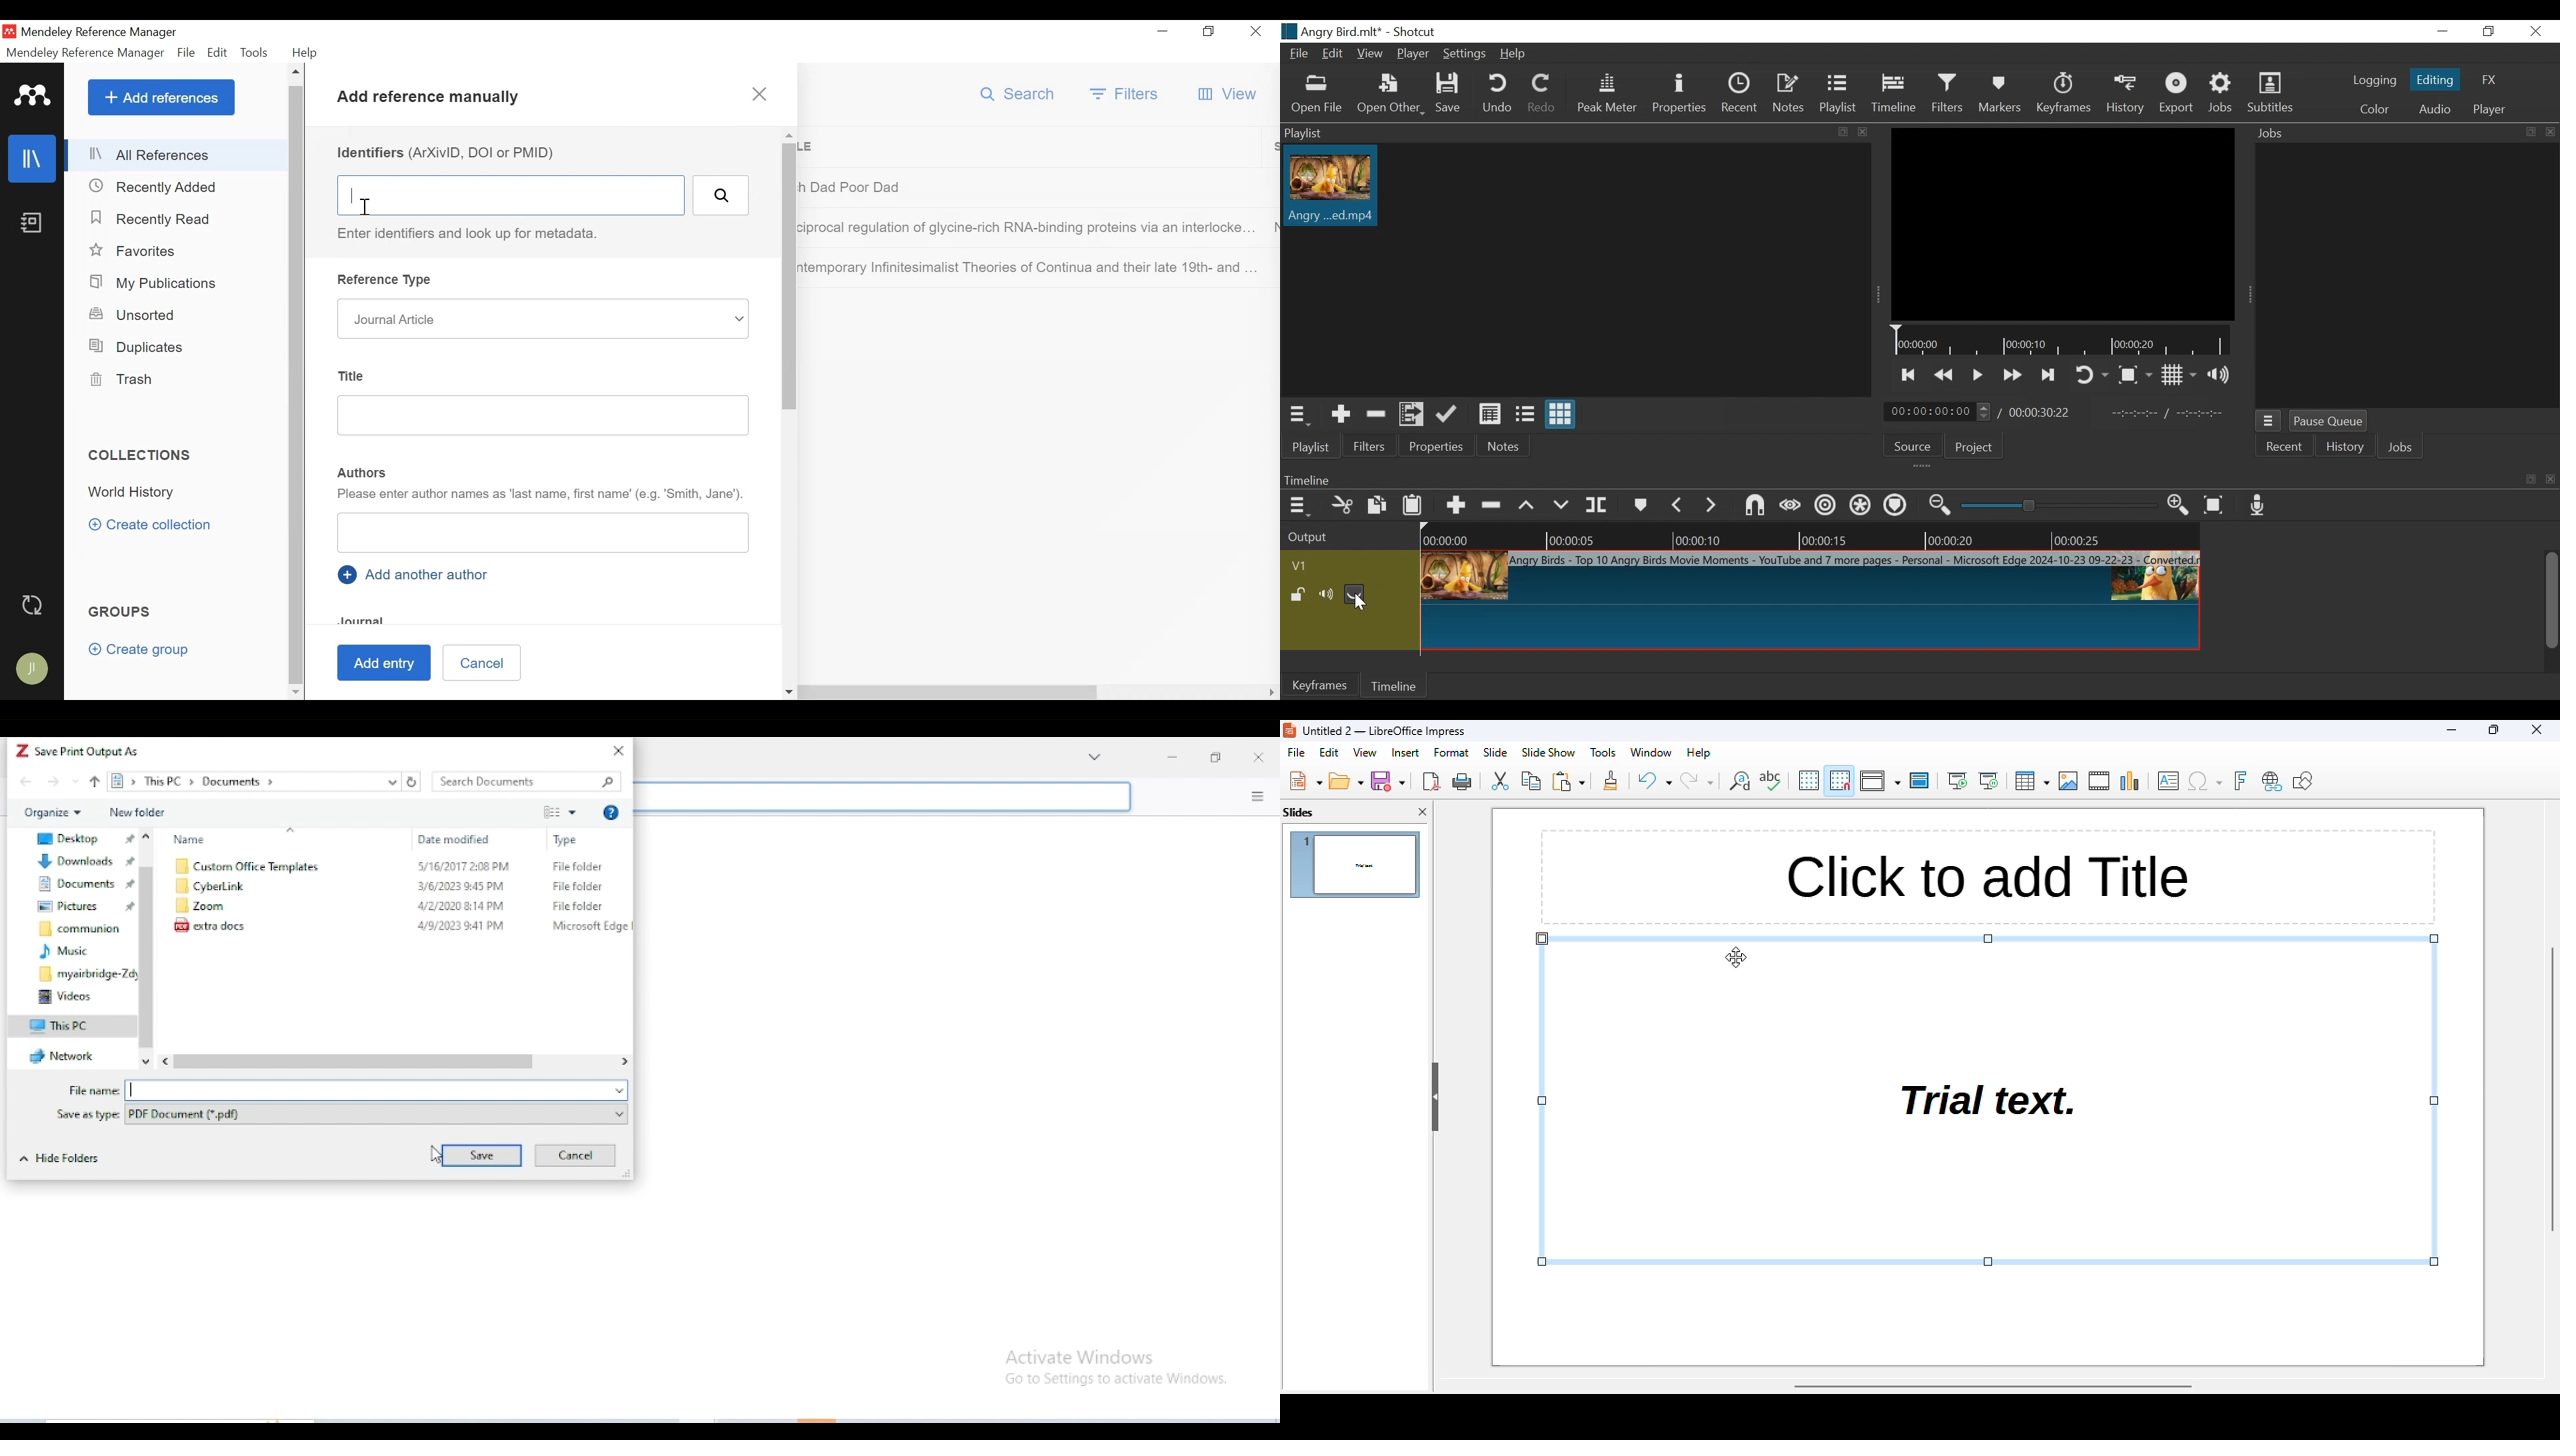 The width and height of the screenshot is (2576, 1456). Describe the element at coordinates (1366, 753) in the screenshot. I see `view` at that location.